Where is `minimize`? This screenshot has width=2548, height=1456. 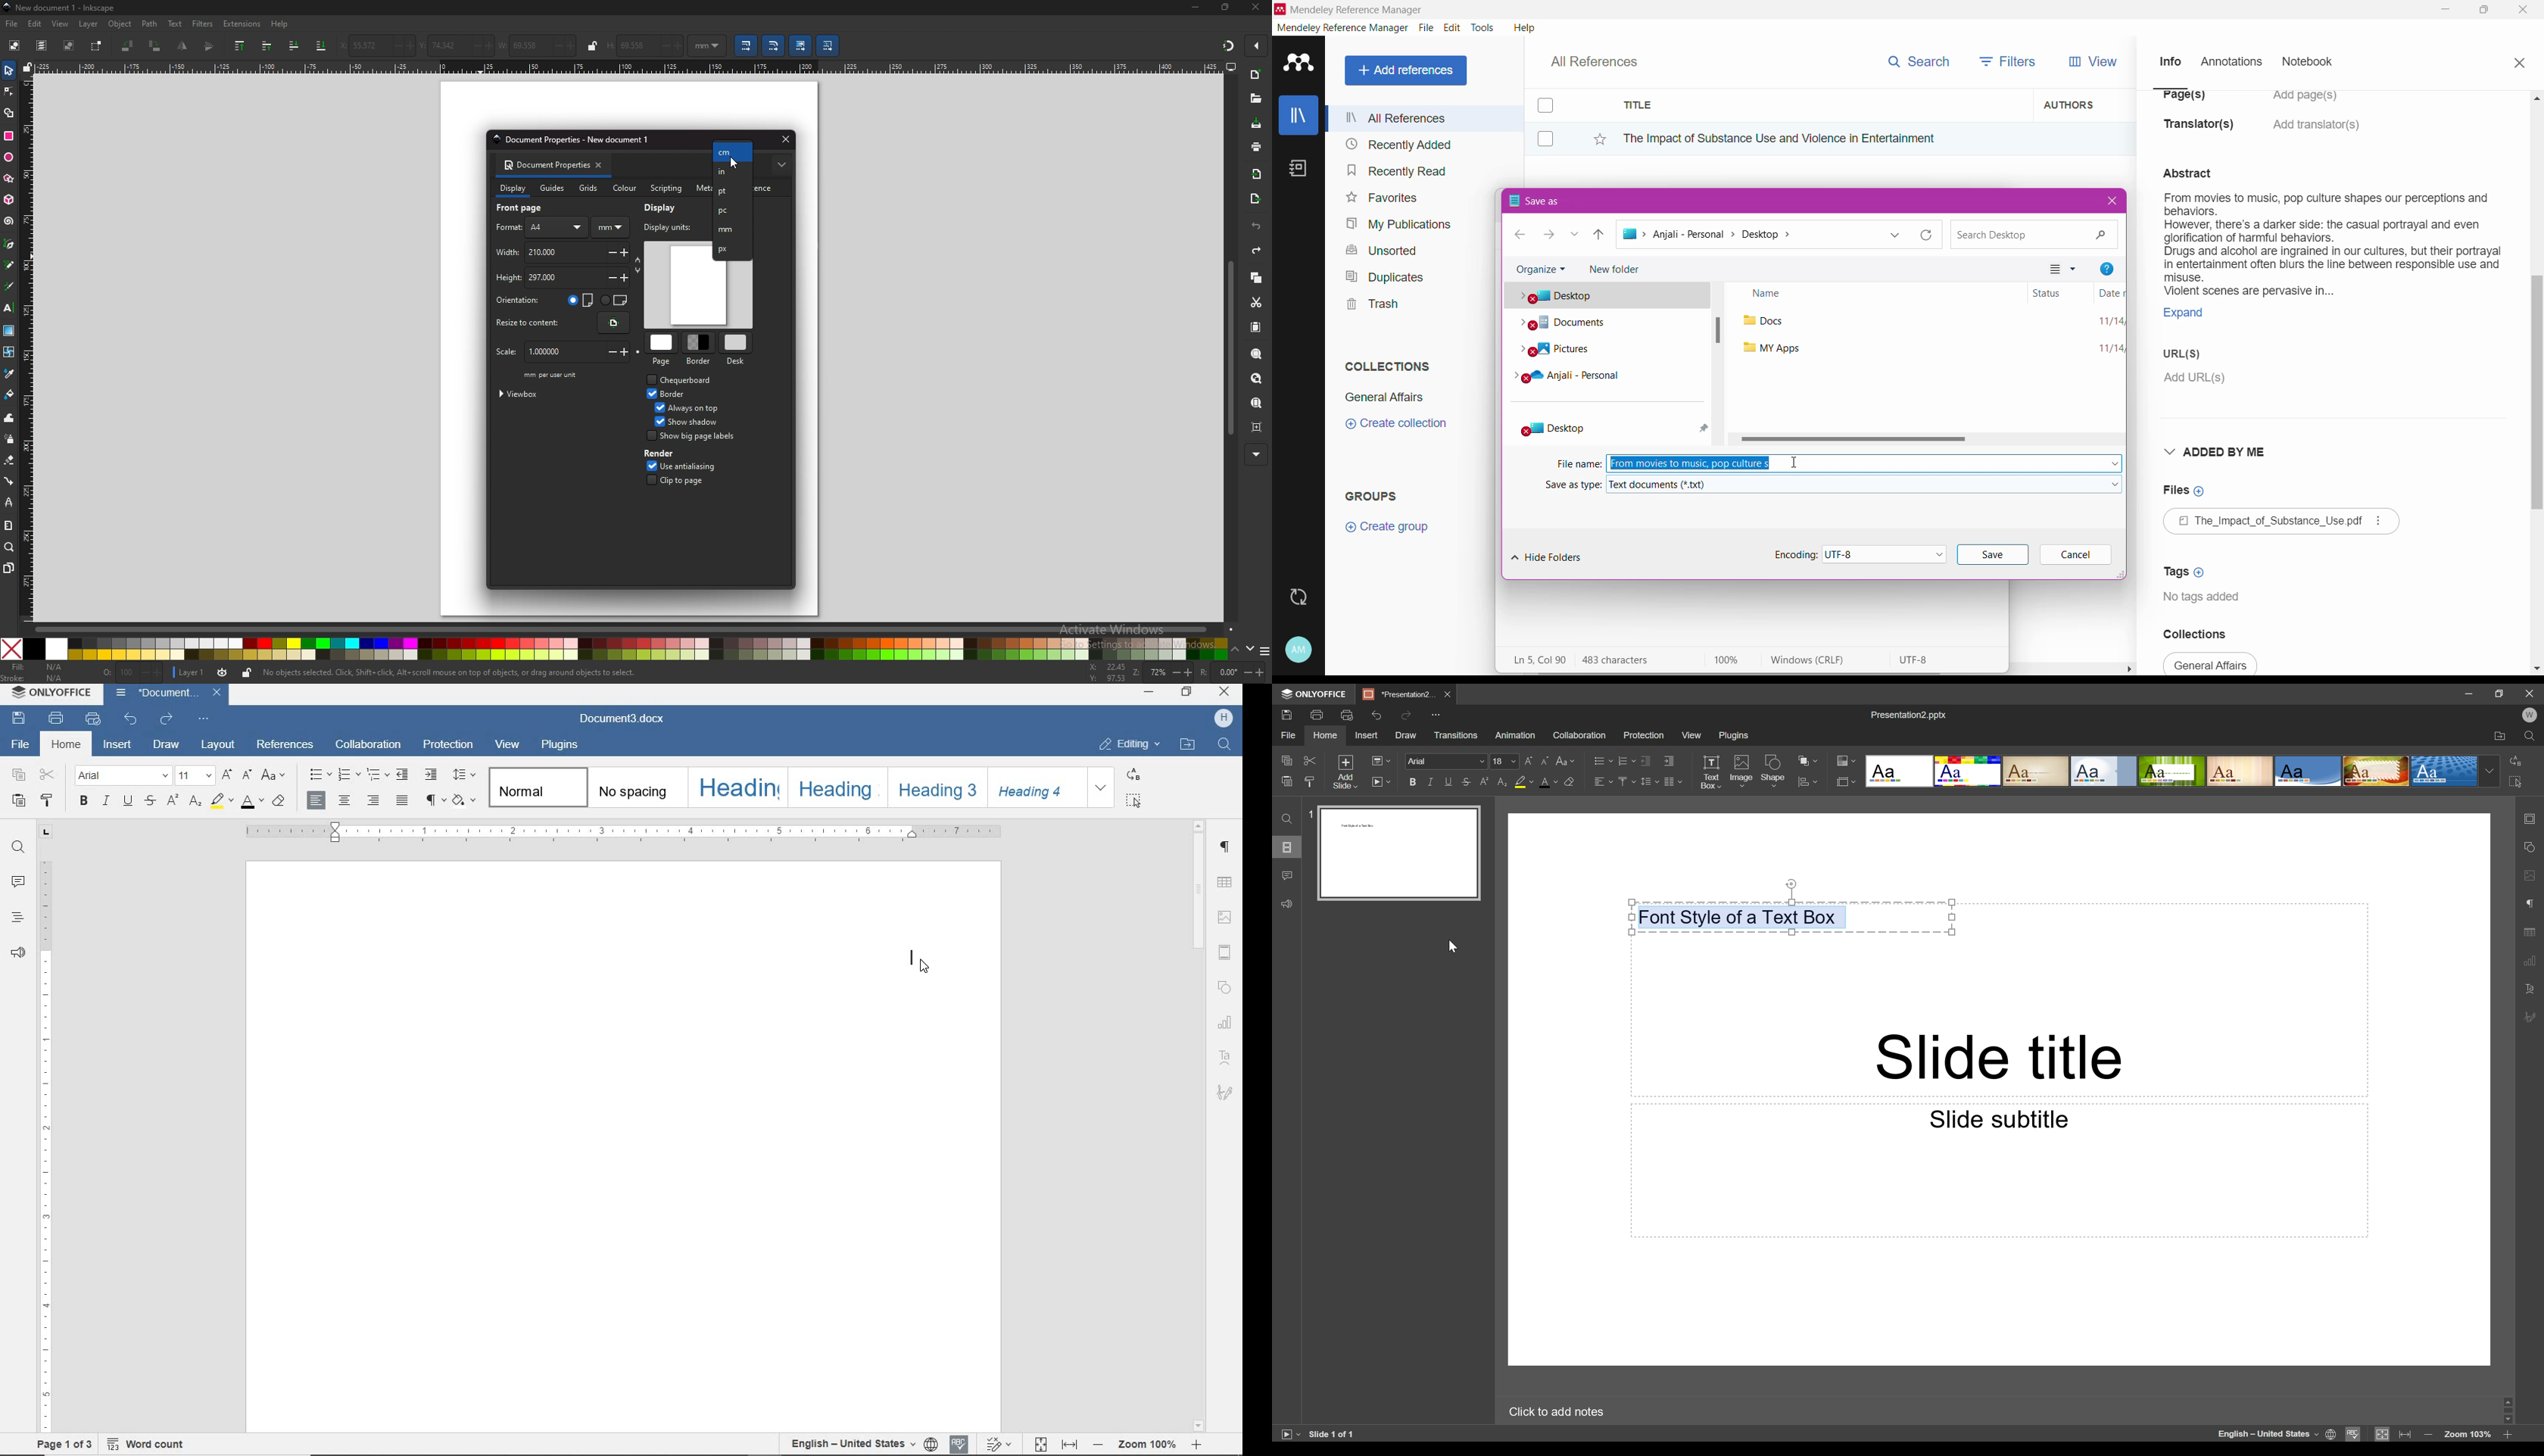 minimize is located at coordinates (1195, 7).